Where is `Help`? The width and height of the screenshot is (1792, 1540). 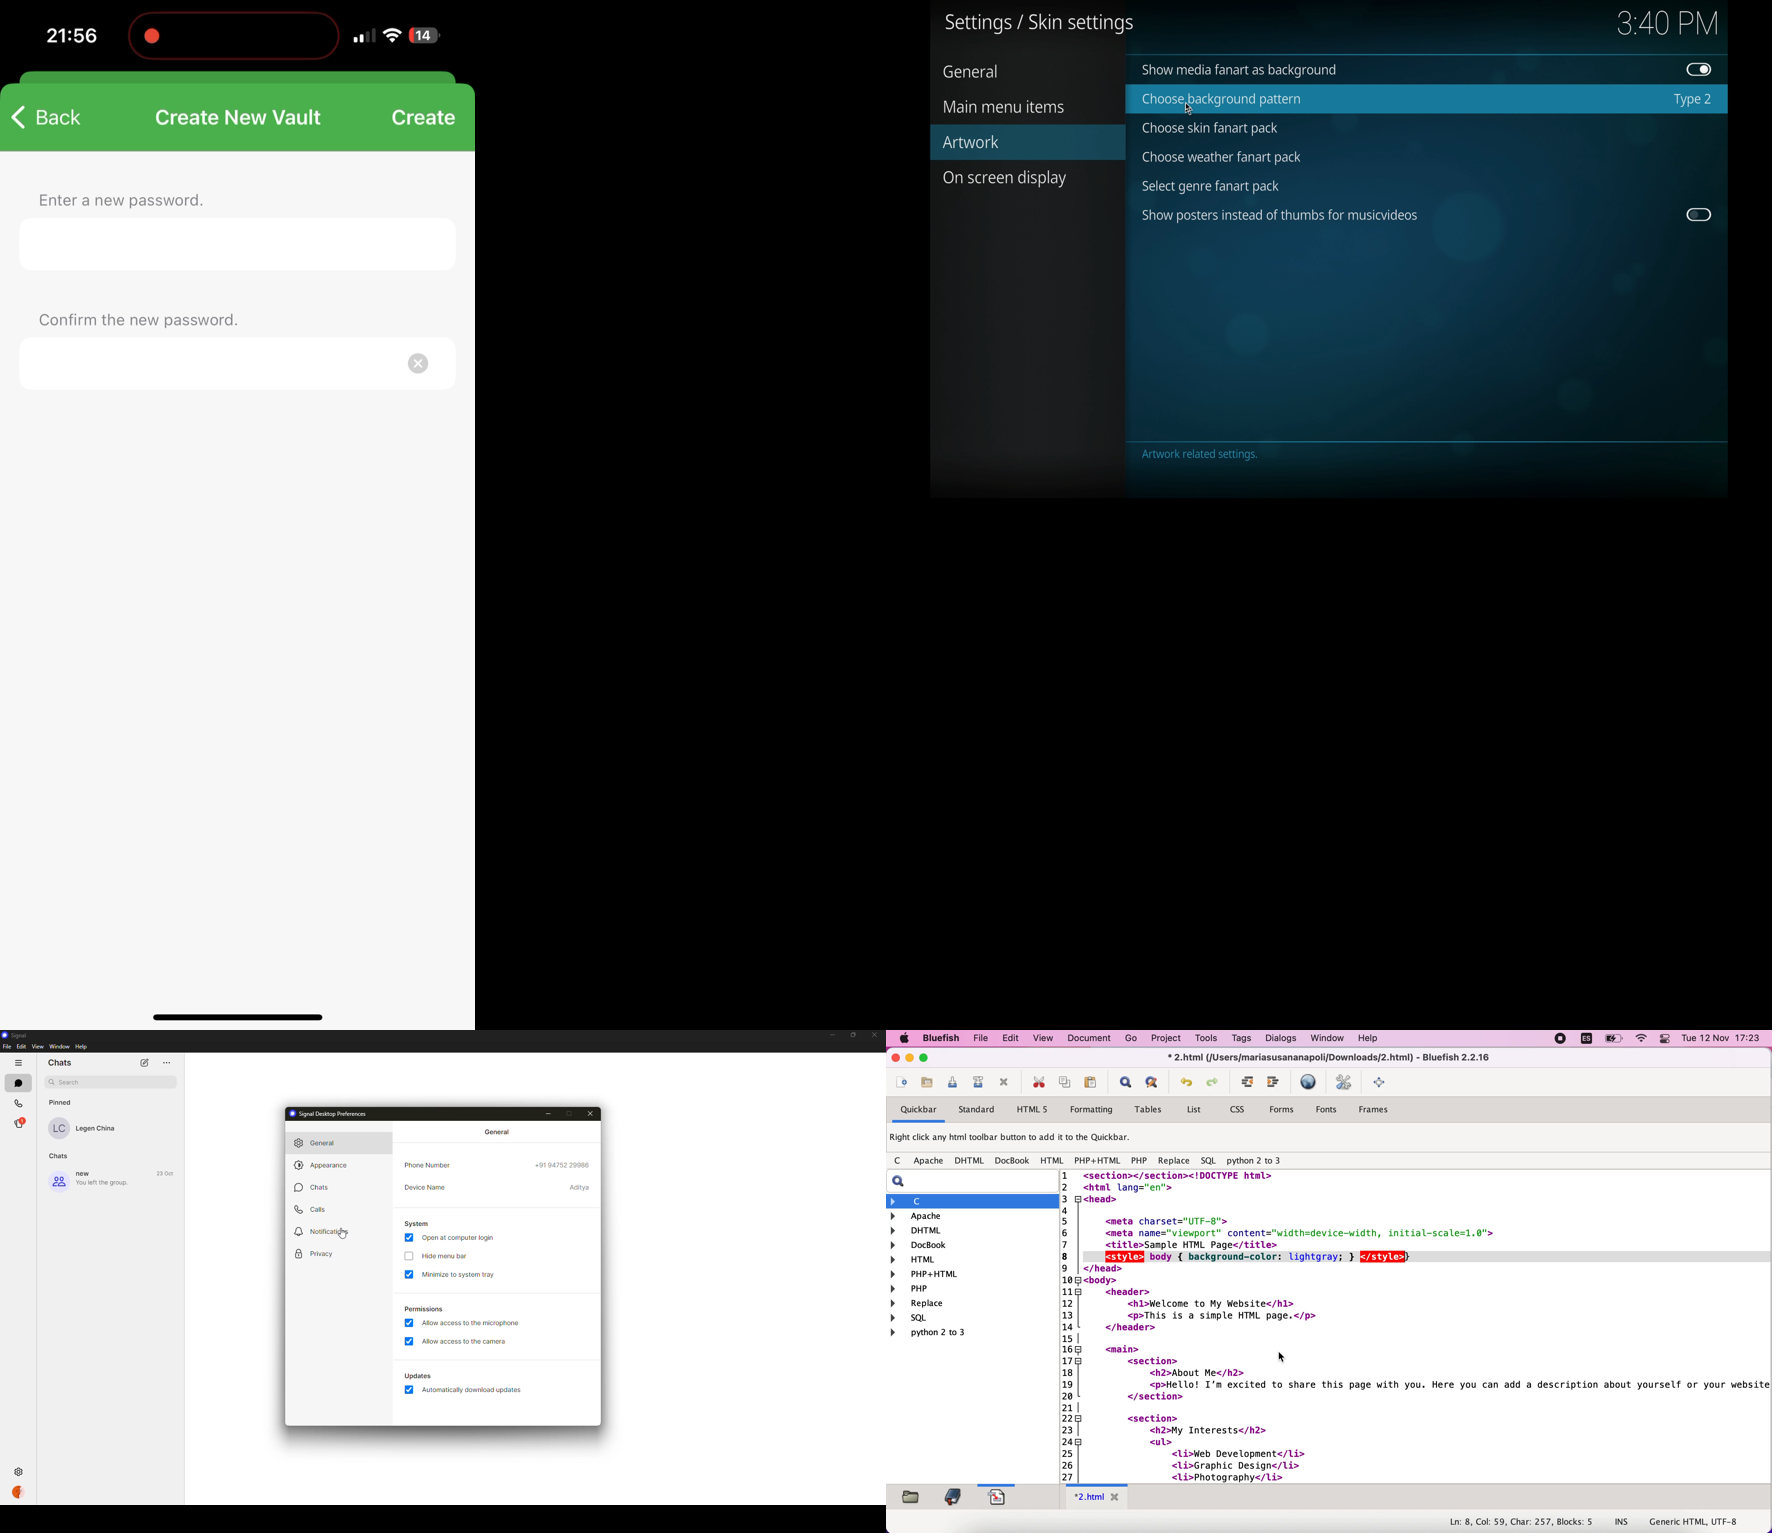
Help is located at coordinates (81, 1047).